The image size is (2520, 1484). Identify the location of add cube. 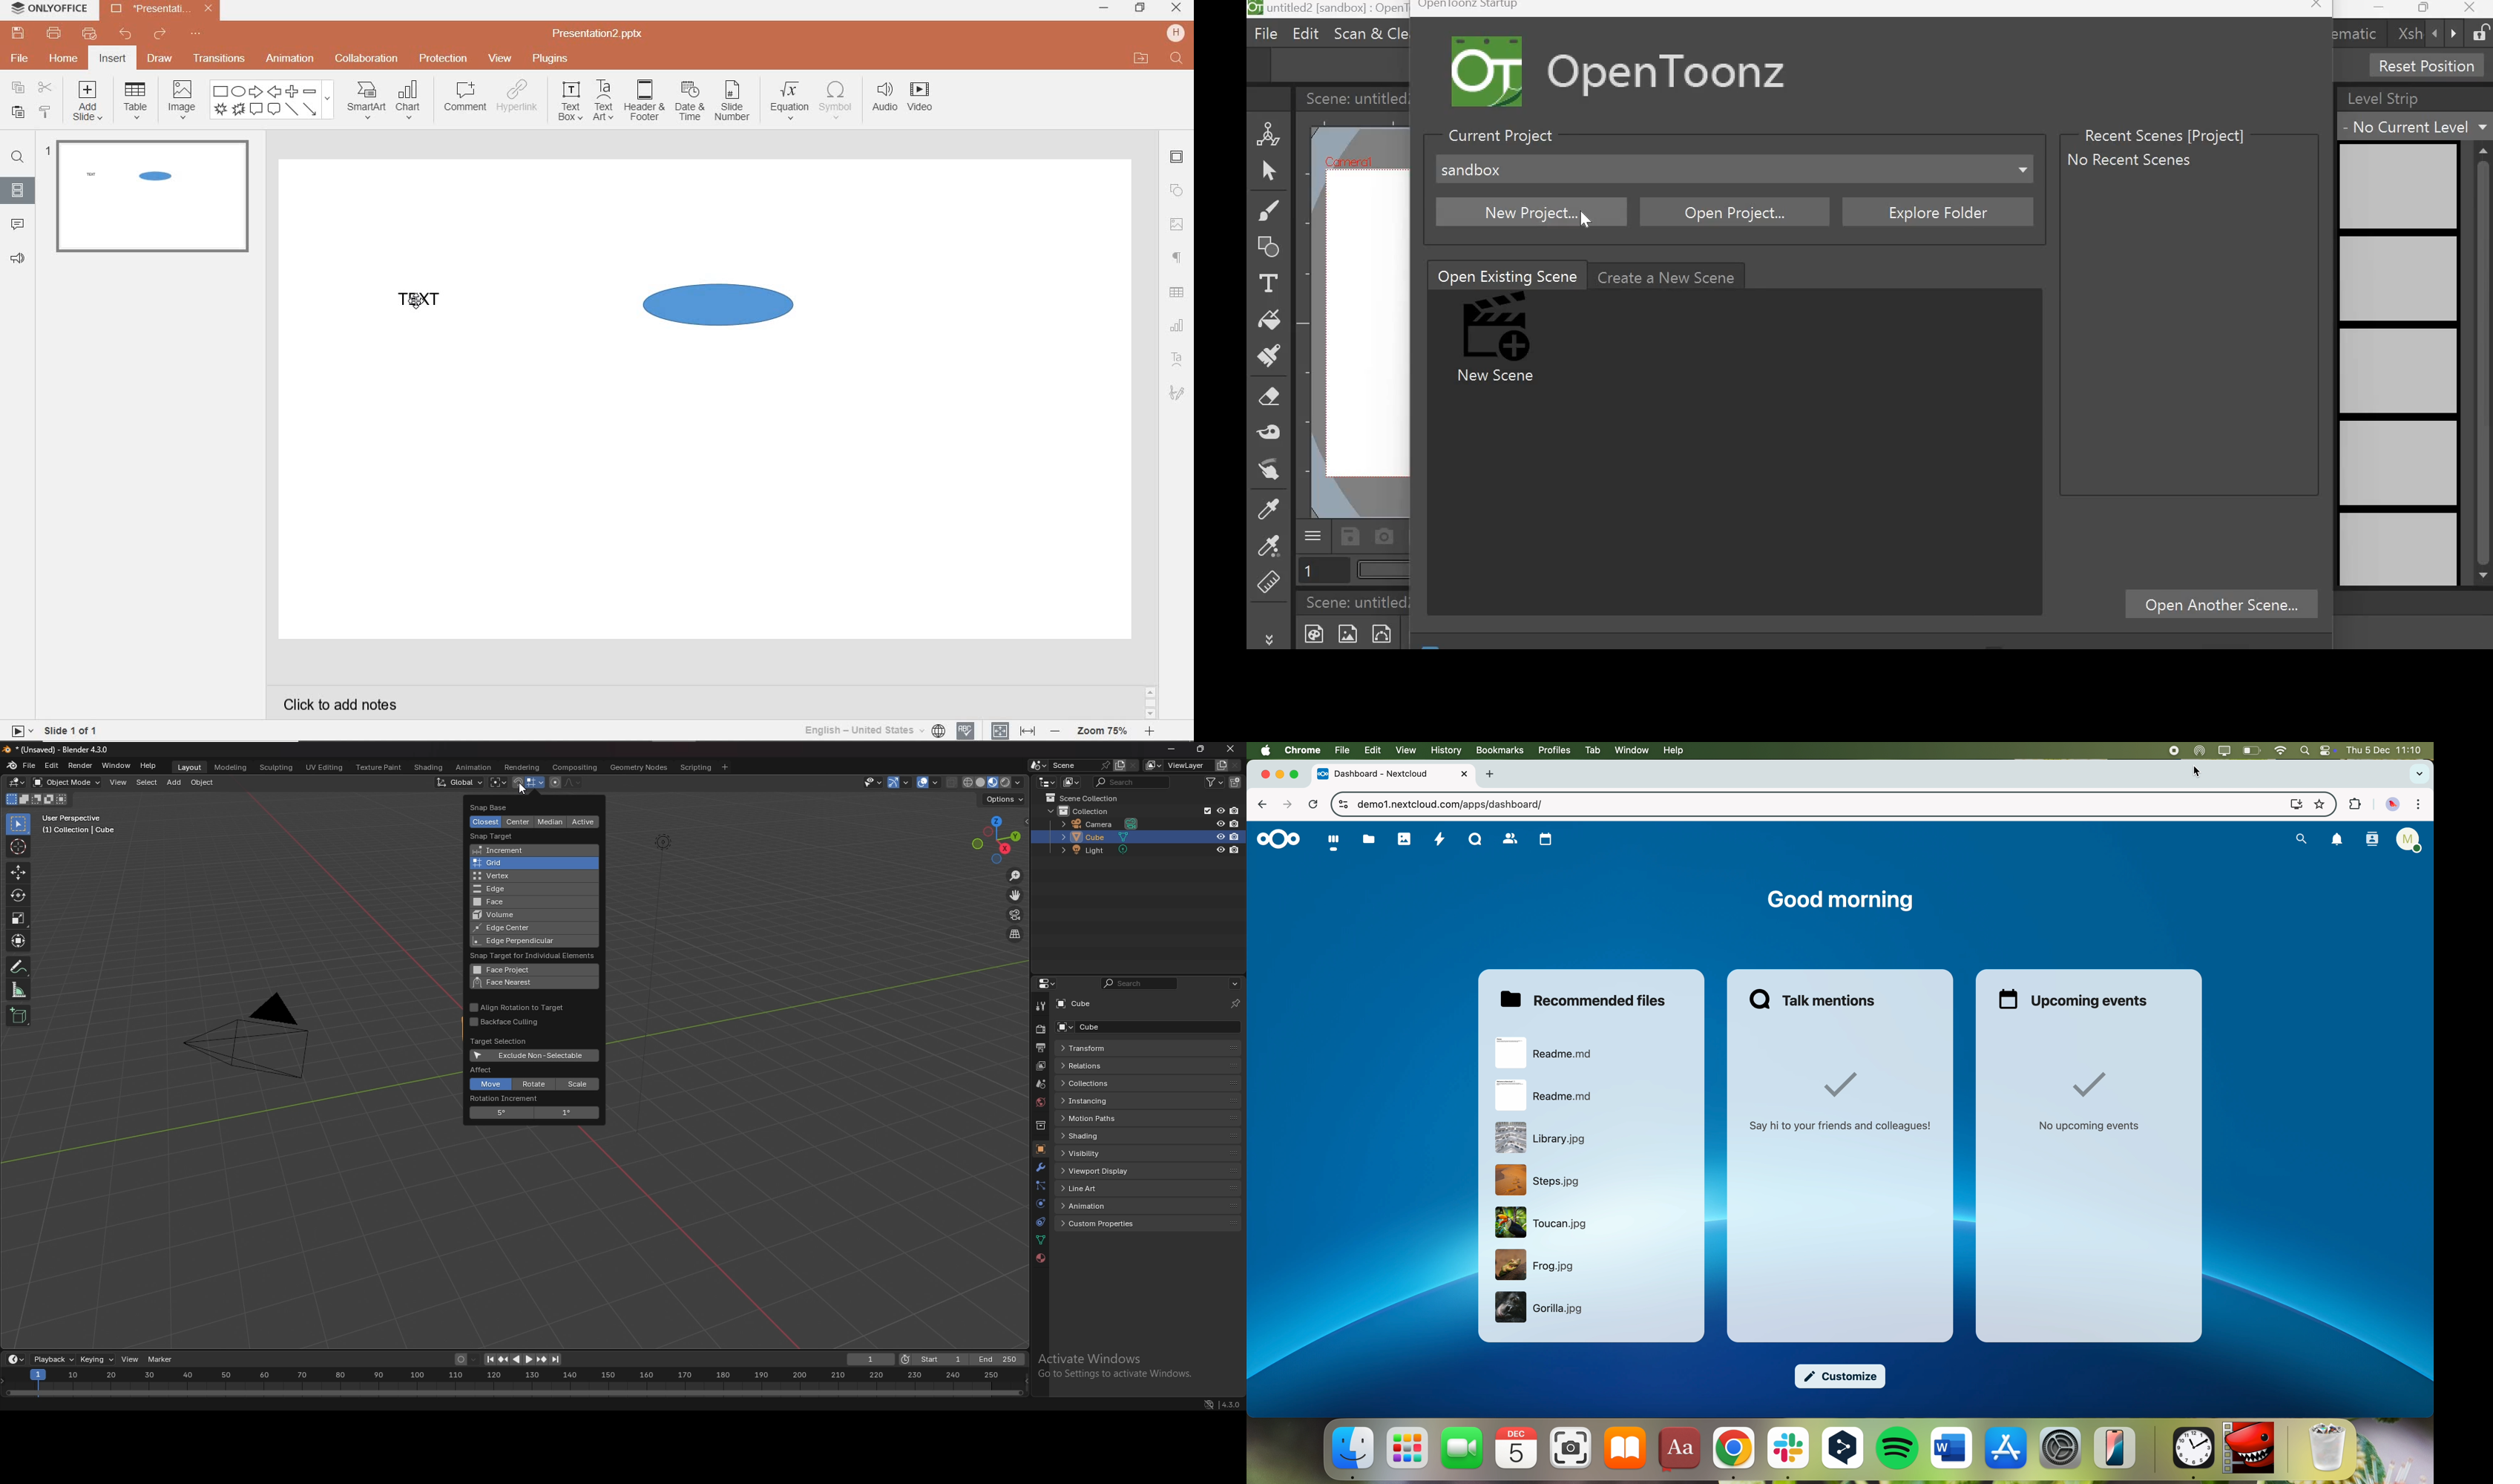
(18, 1015).